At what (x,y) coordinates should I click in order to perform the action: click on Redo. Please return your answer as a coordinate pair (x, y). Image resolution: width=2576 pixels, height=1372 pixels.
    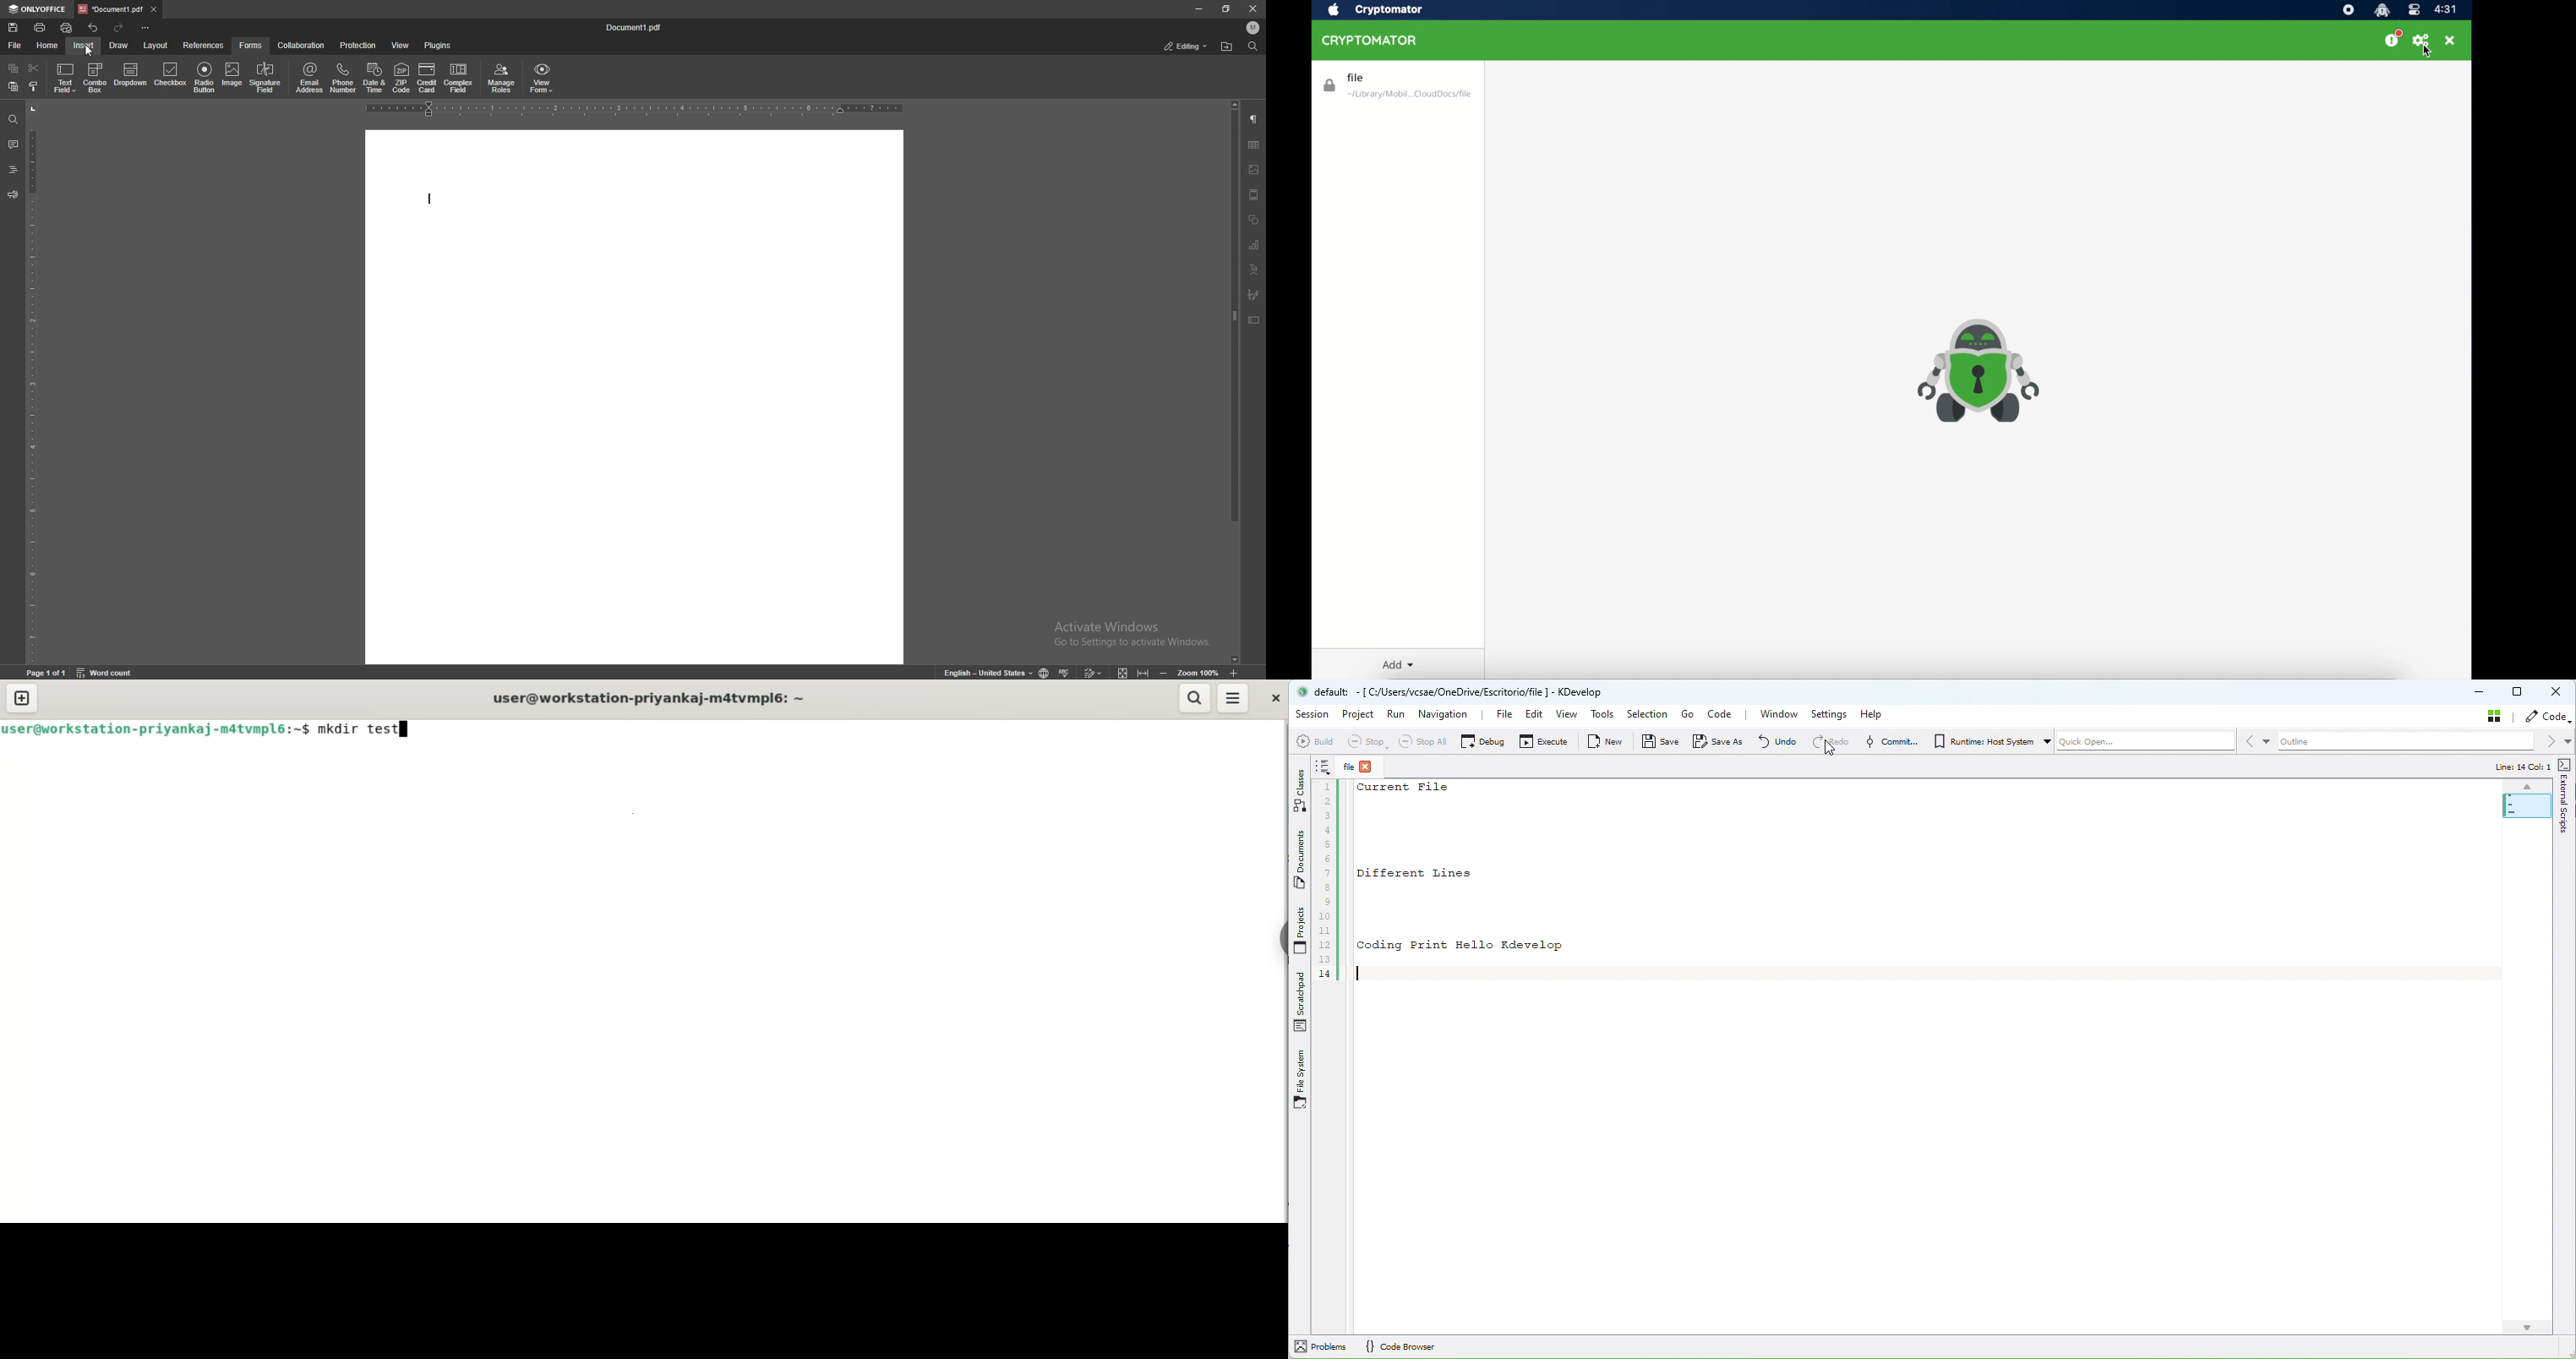
    Looking at the image, I should click on (1828, 740).